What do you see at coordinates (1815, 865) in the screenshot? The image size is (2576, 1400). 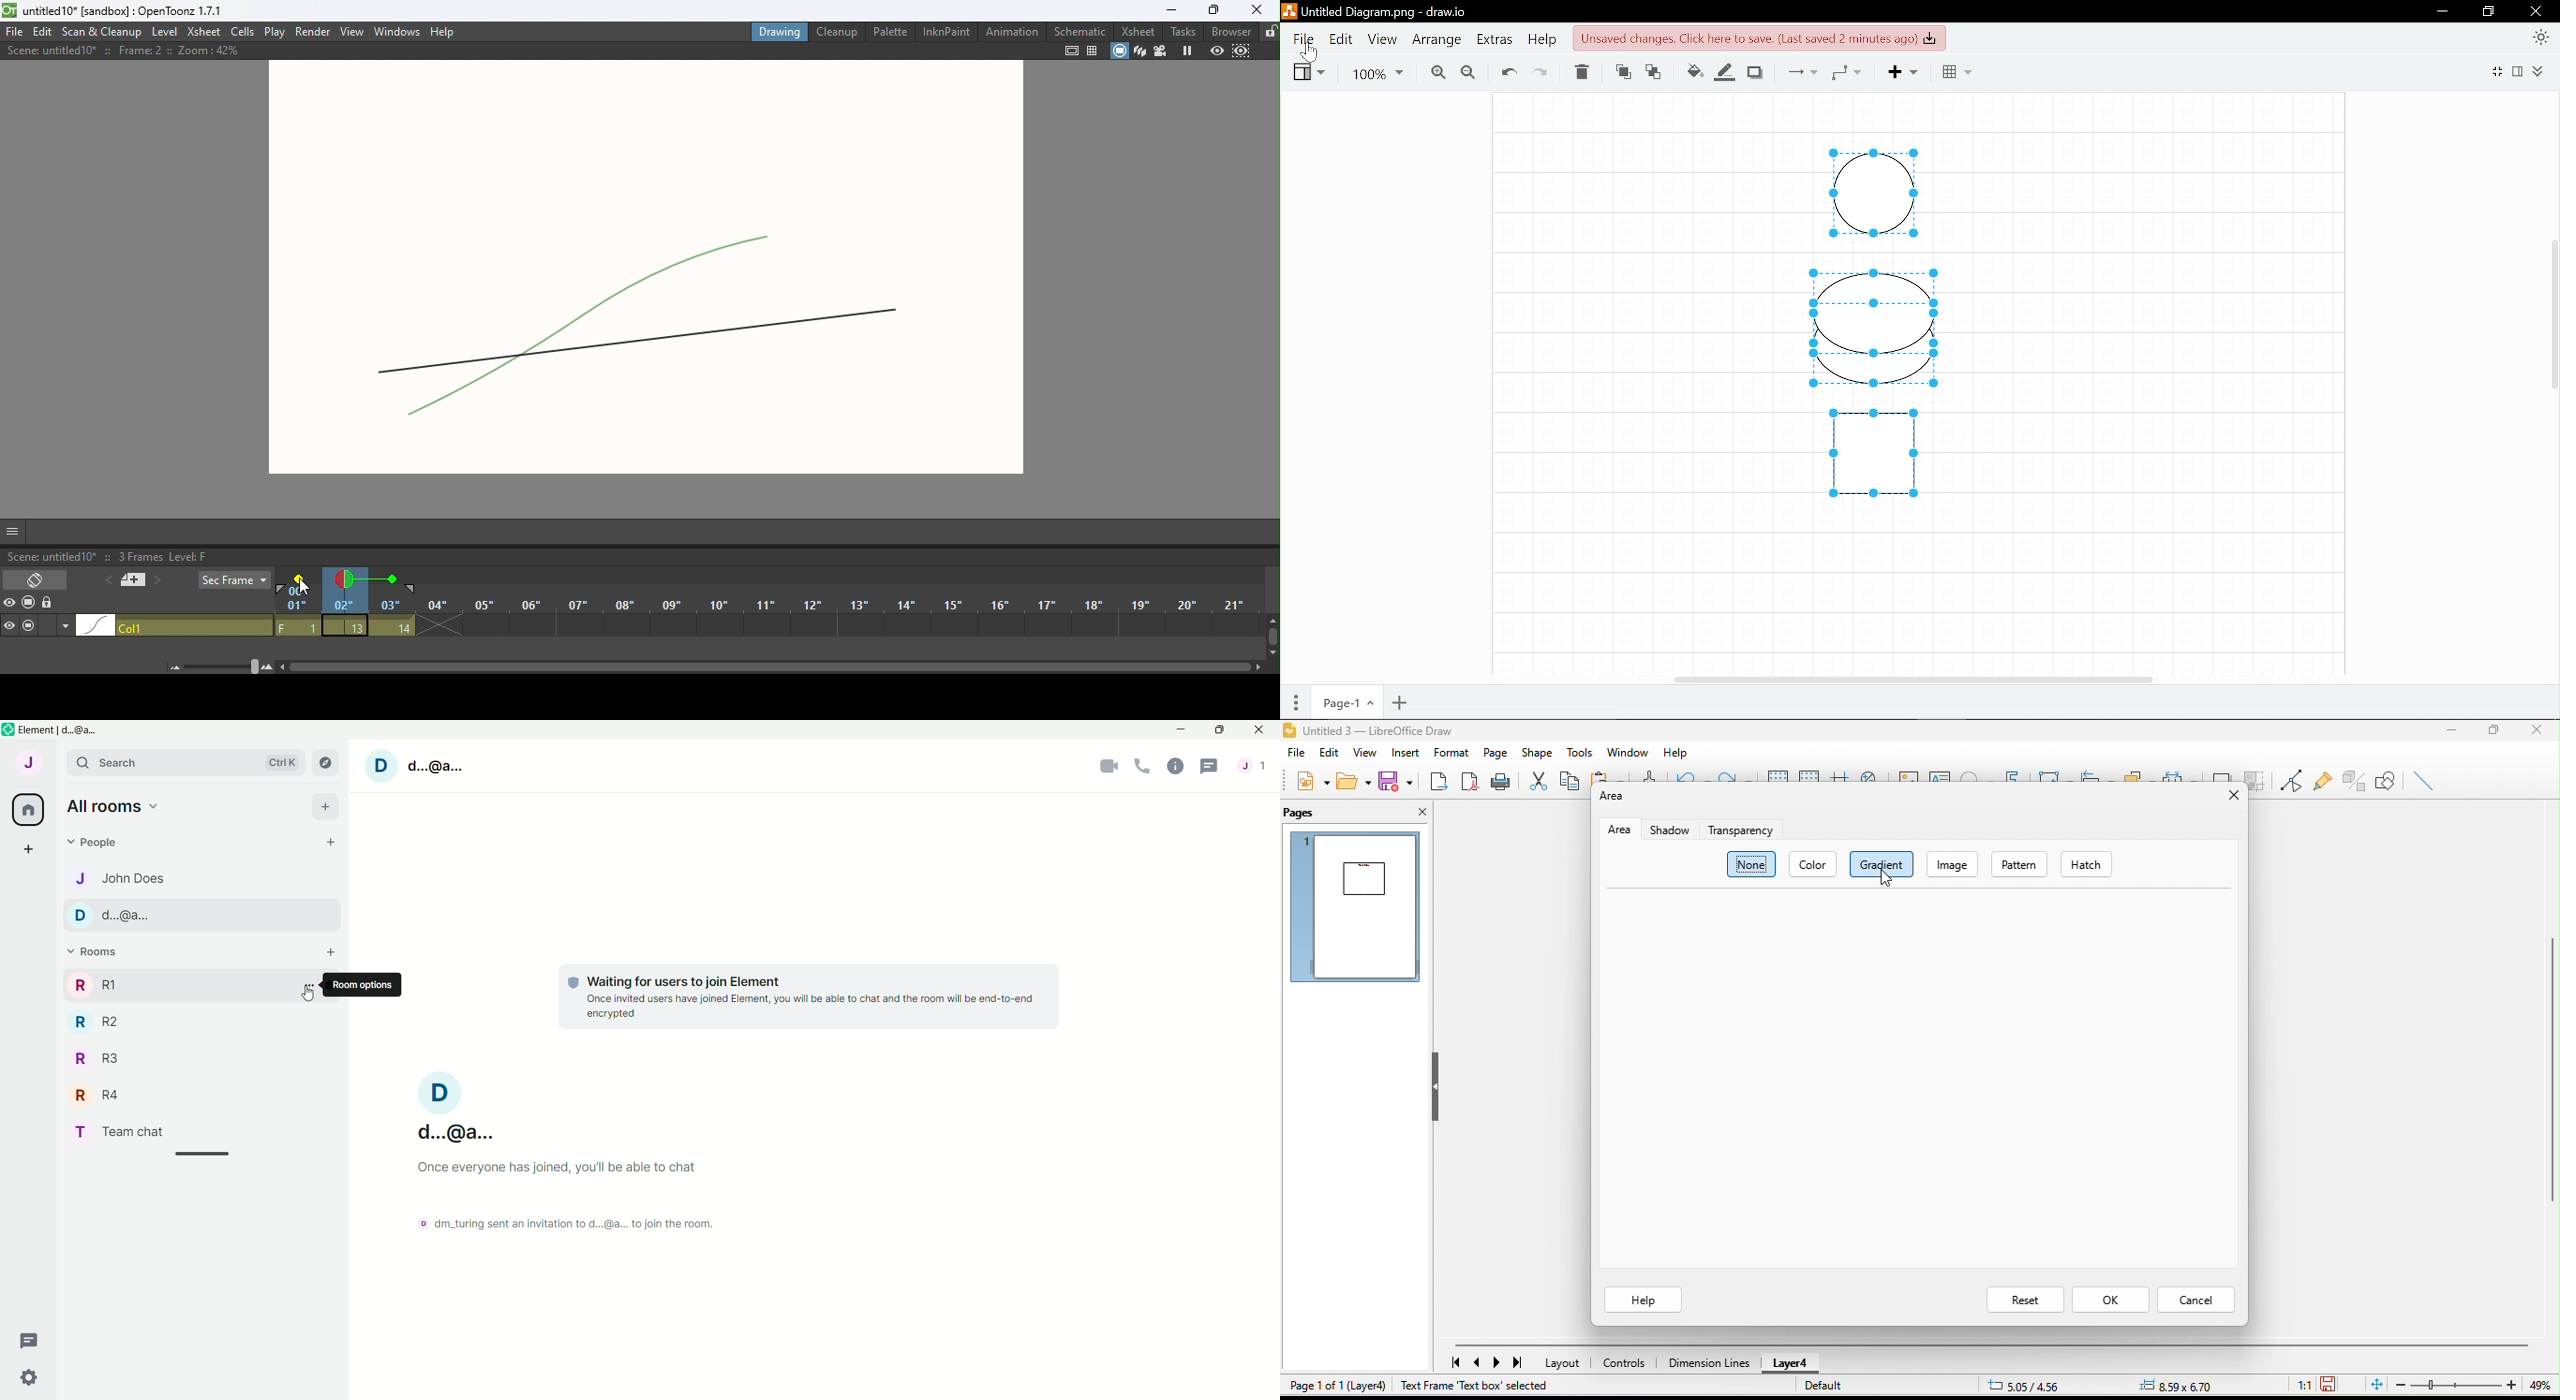 I see `color` at bounding box center [1815, 865].